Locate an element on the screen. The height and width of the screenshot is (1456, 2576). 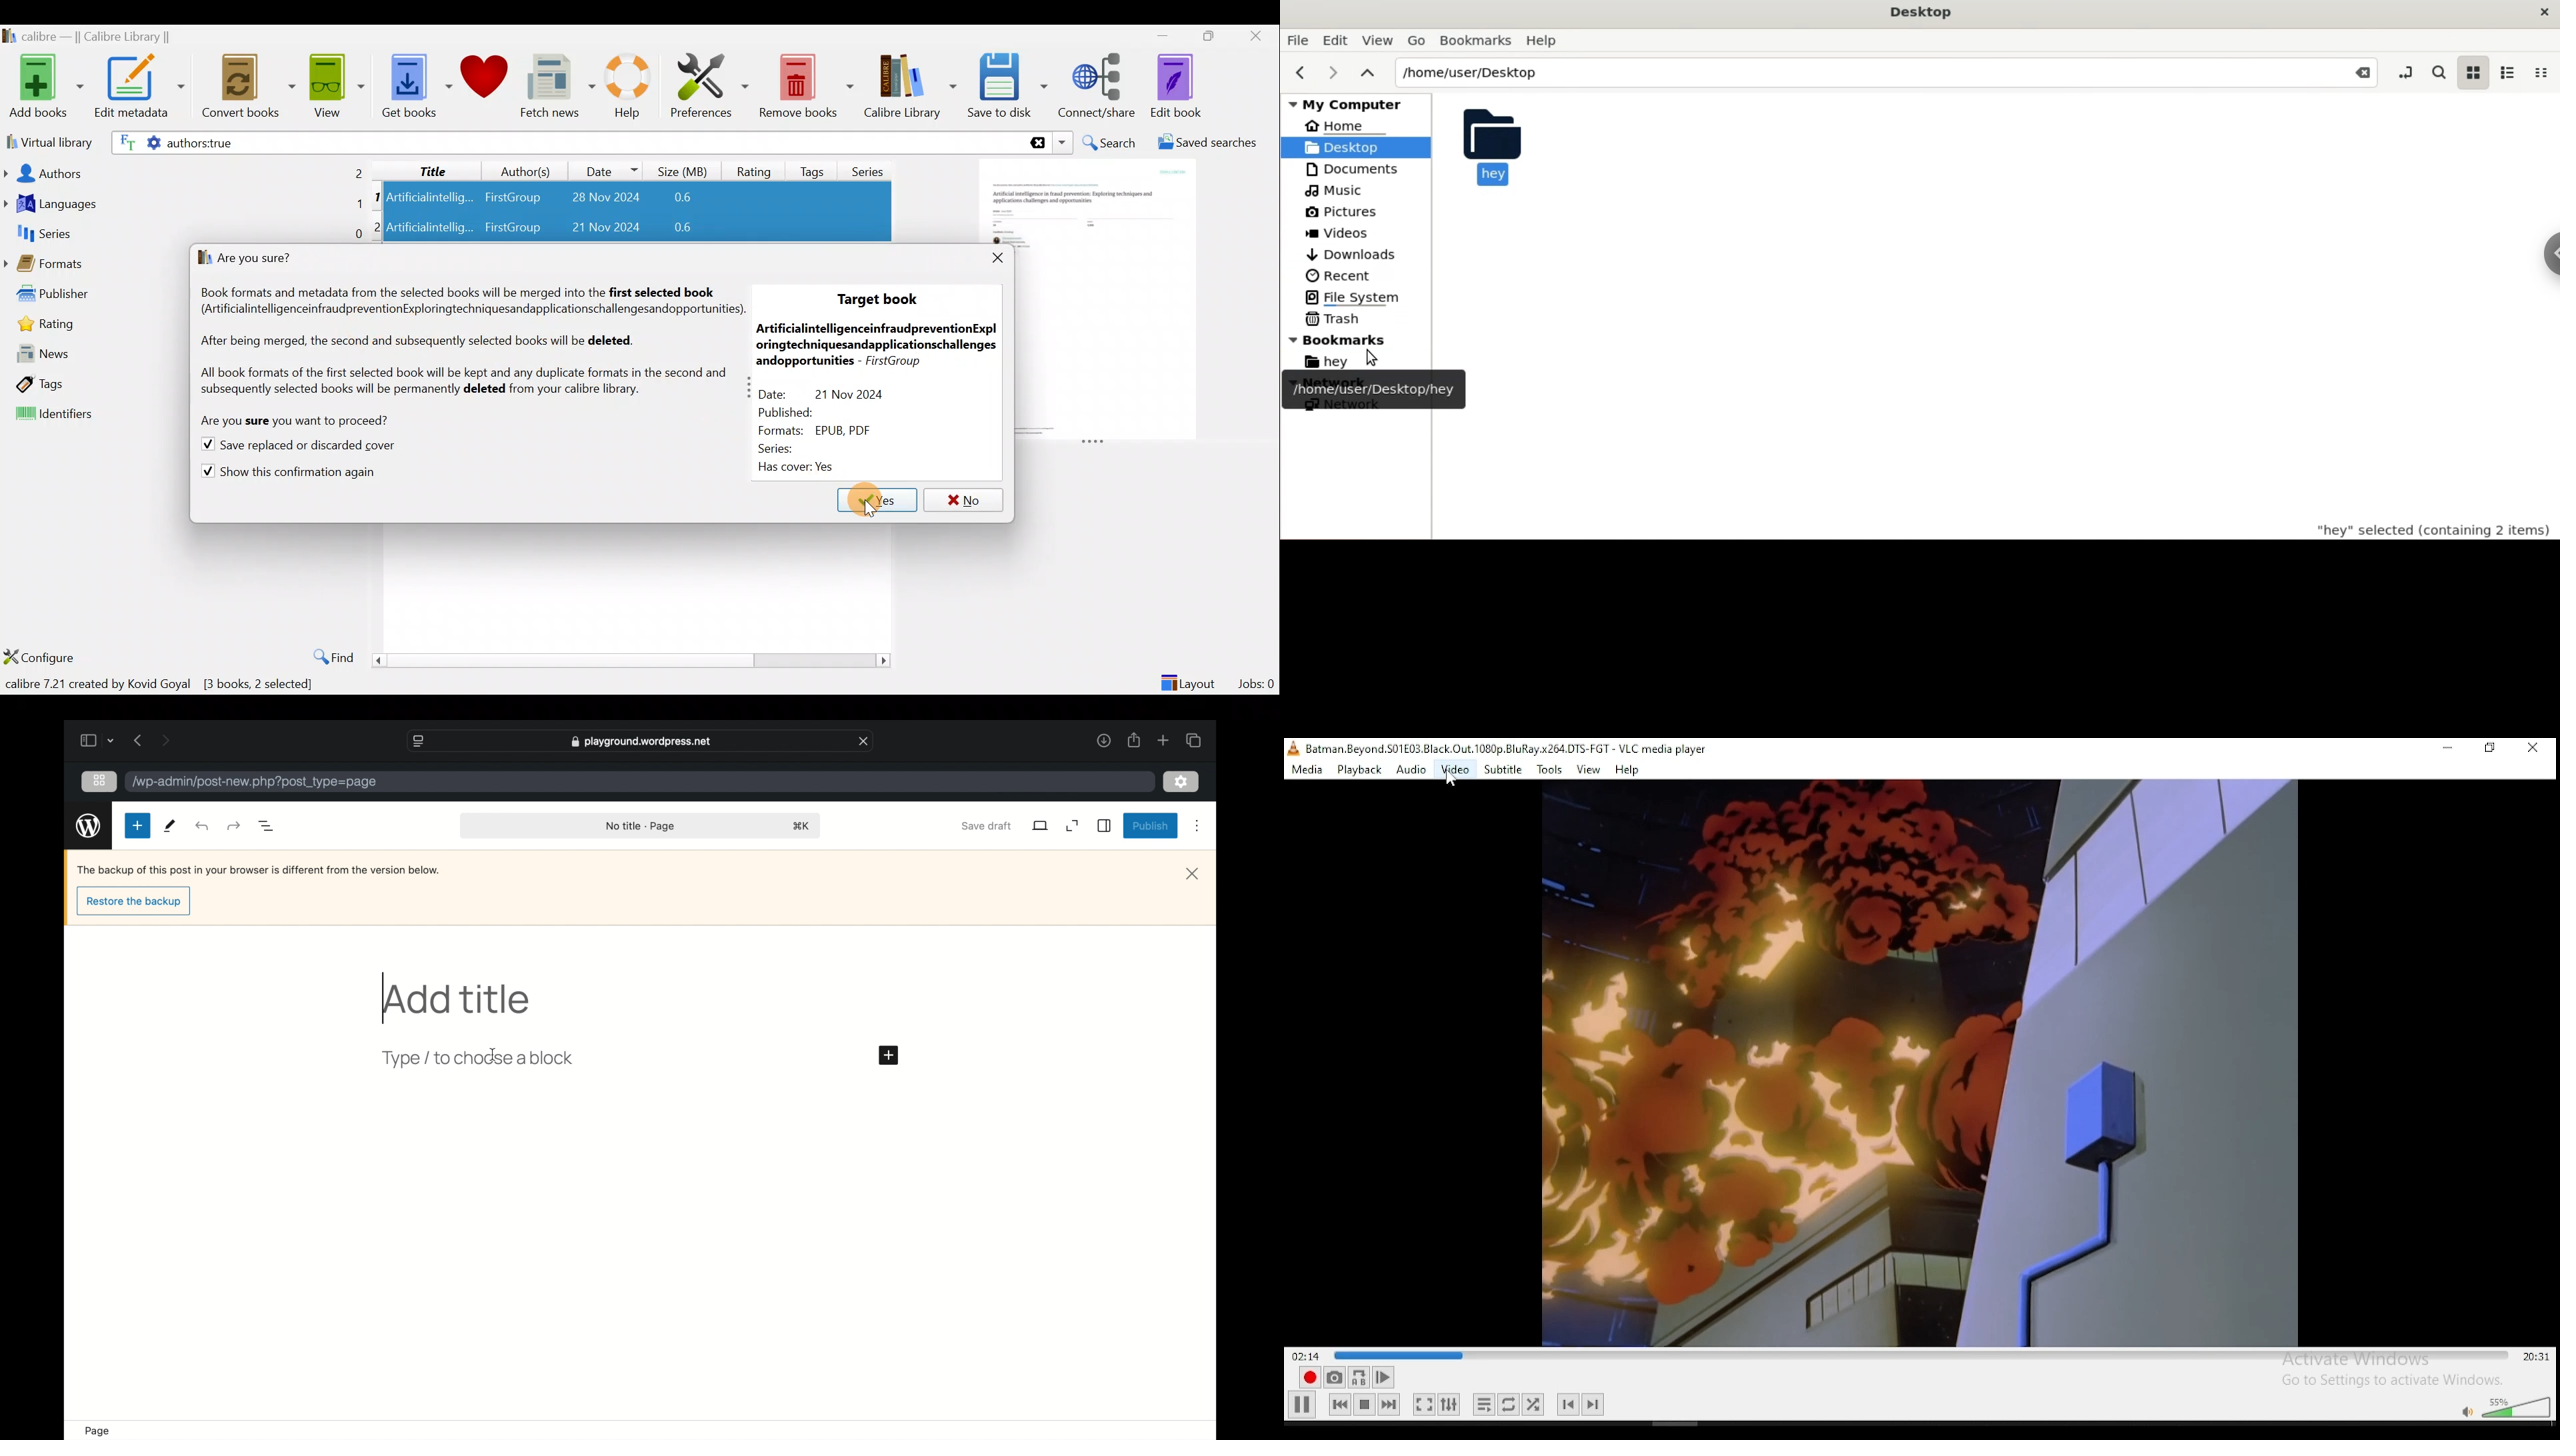
subtitle is located at coordinates (1504, 769).